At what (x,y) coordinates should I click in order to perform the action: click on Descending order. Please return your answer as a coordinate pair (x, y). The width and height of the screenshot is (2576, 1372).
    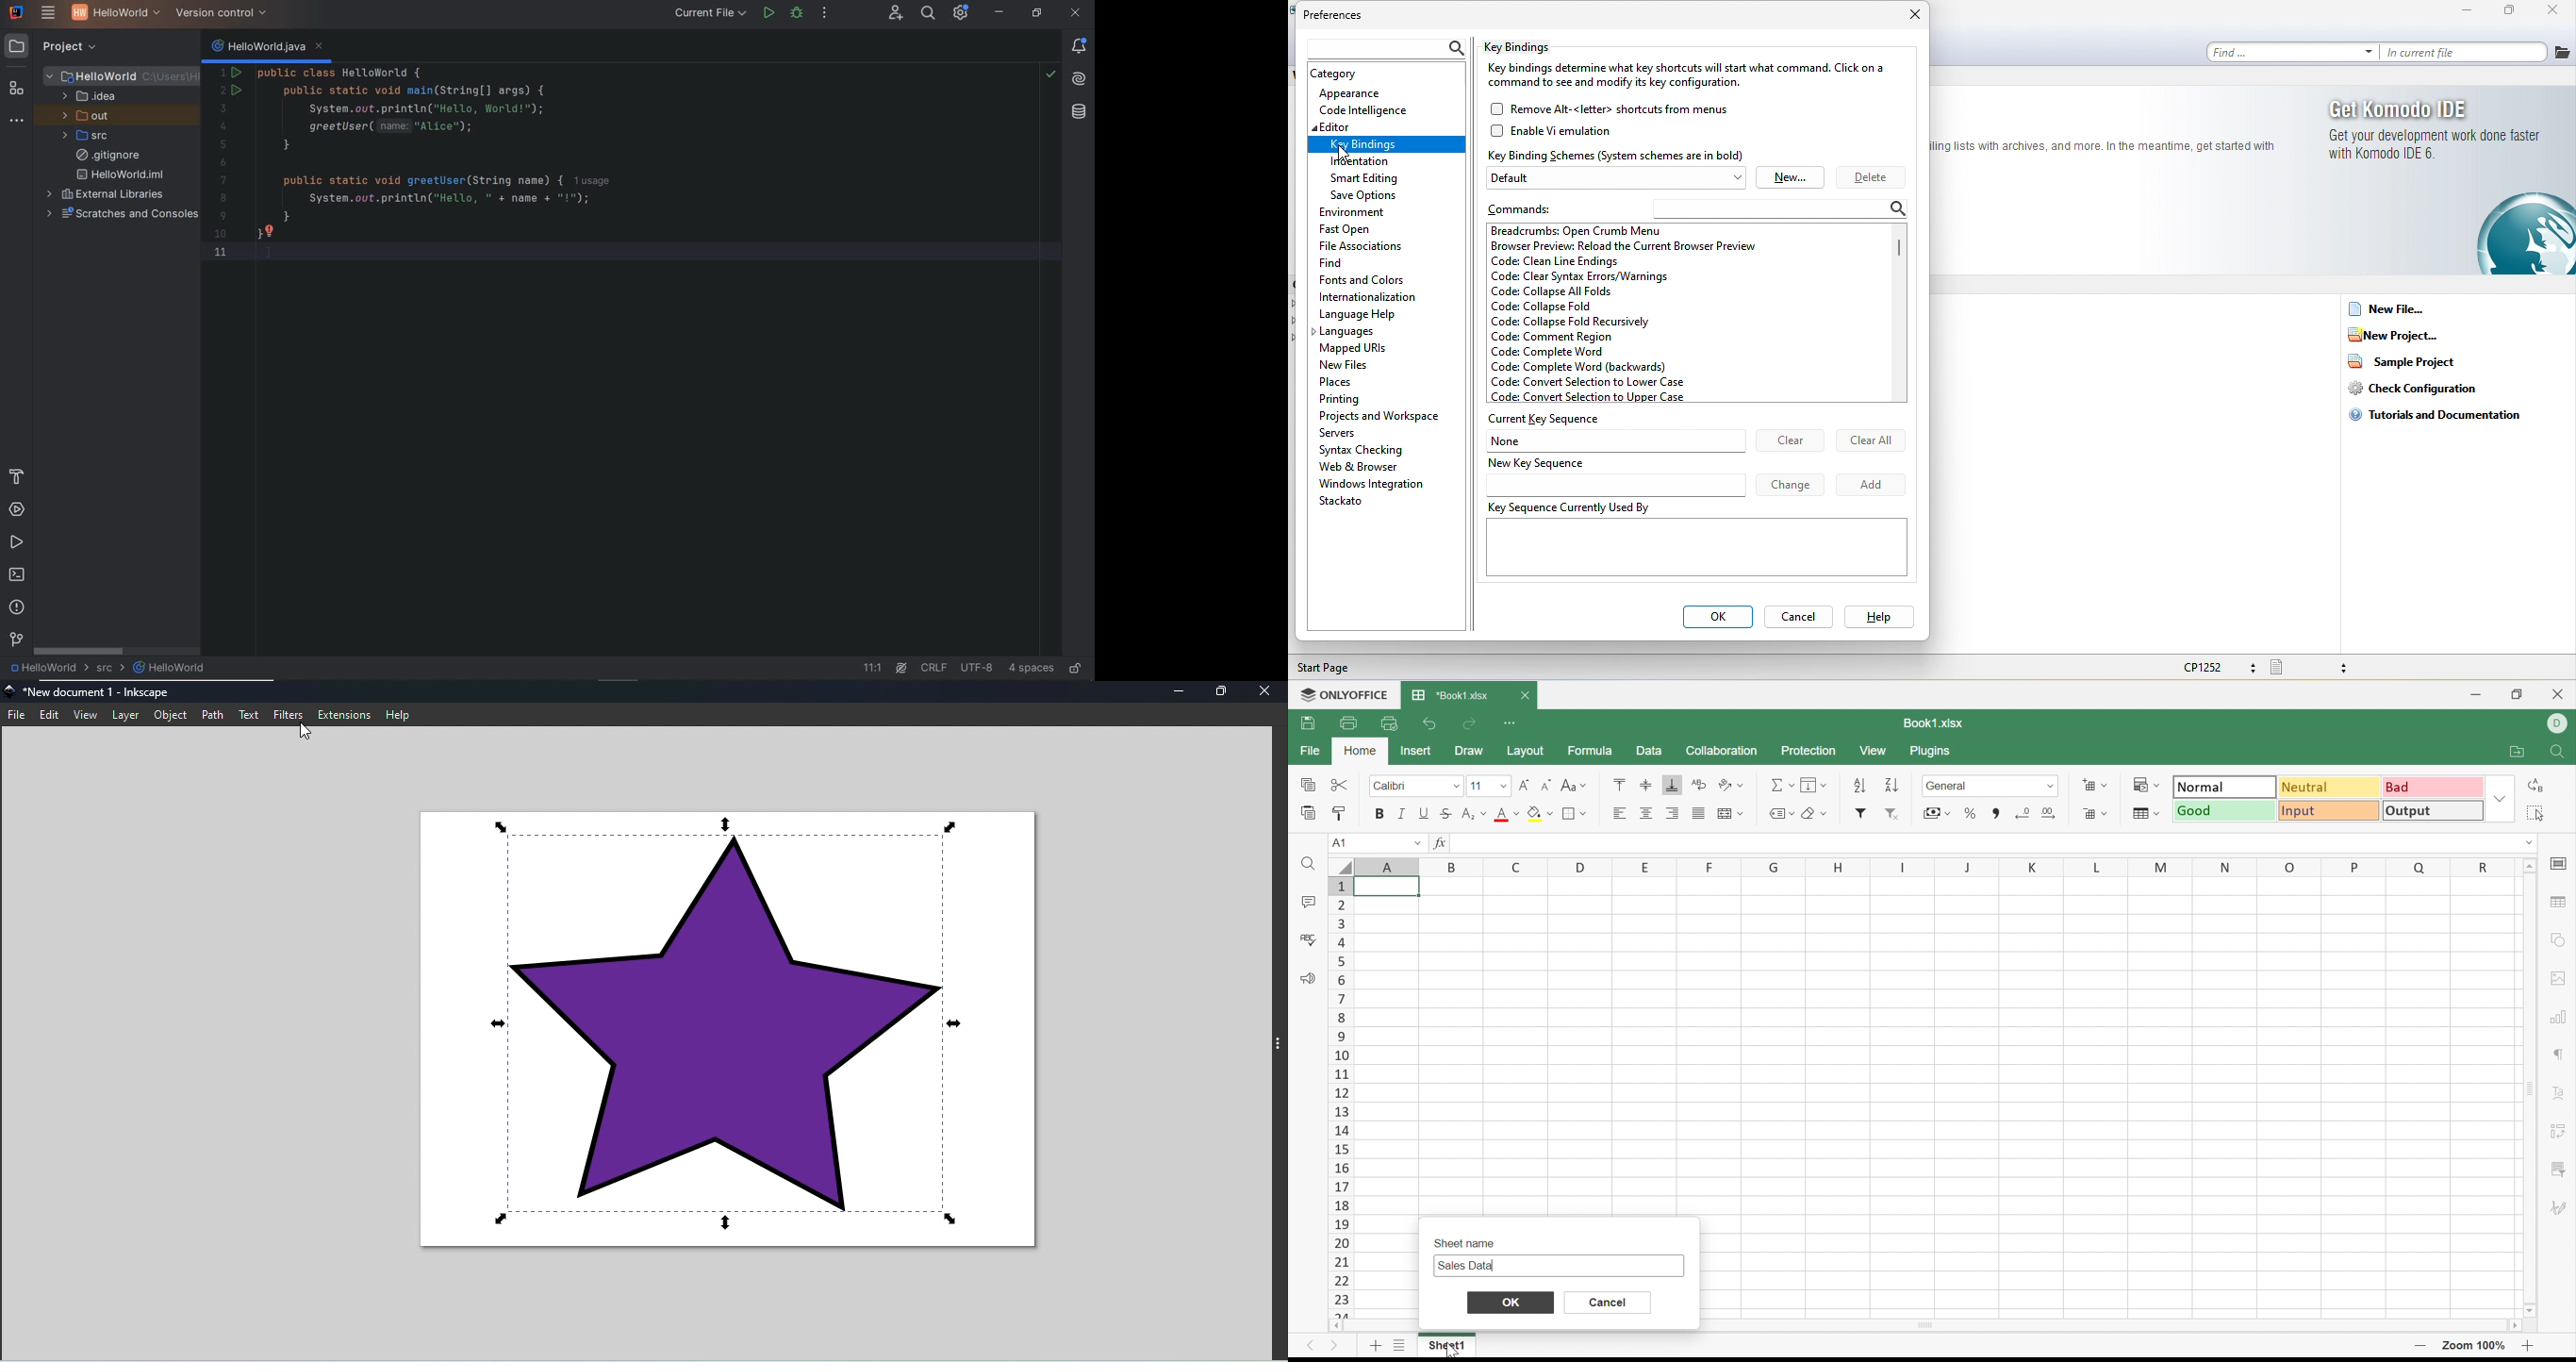
    Looking at the image, I should click on (1890, 784).